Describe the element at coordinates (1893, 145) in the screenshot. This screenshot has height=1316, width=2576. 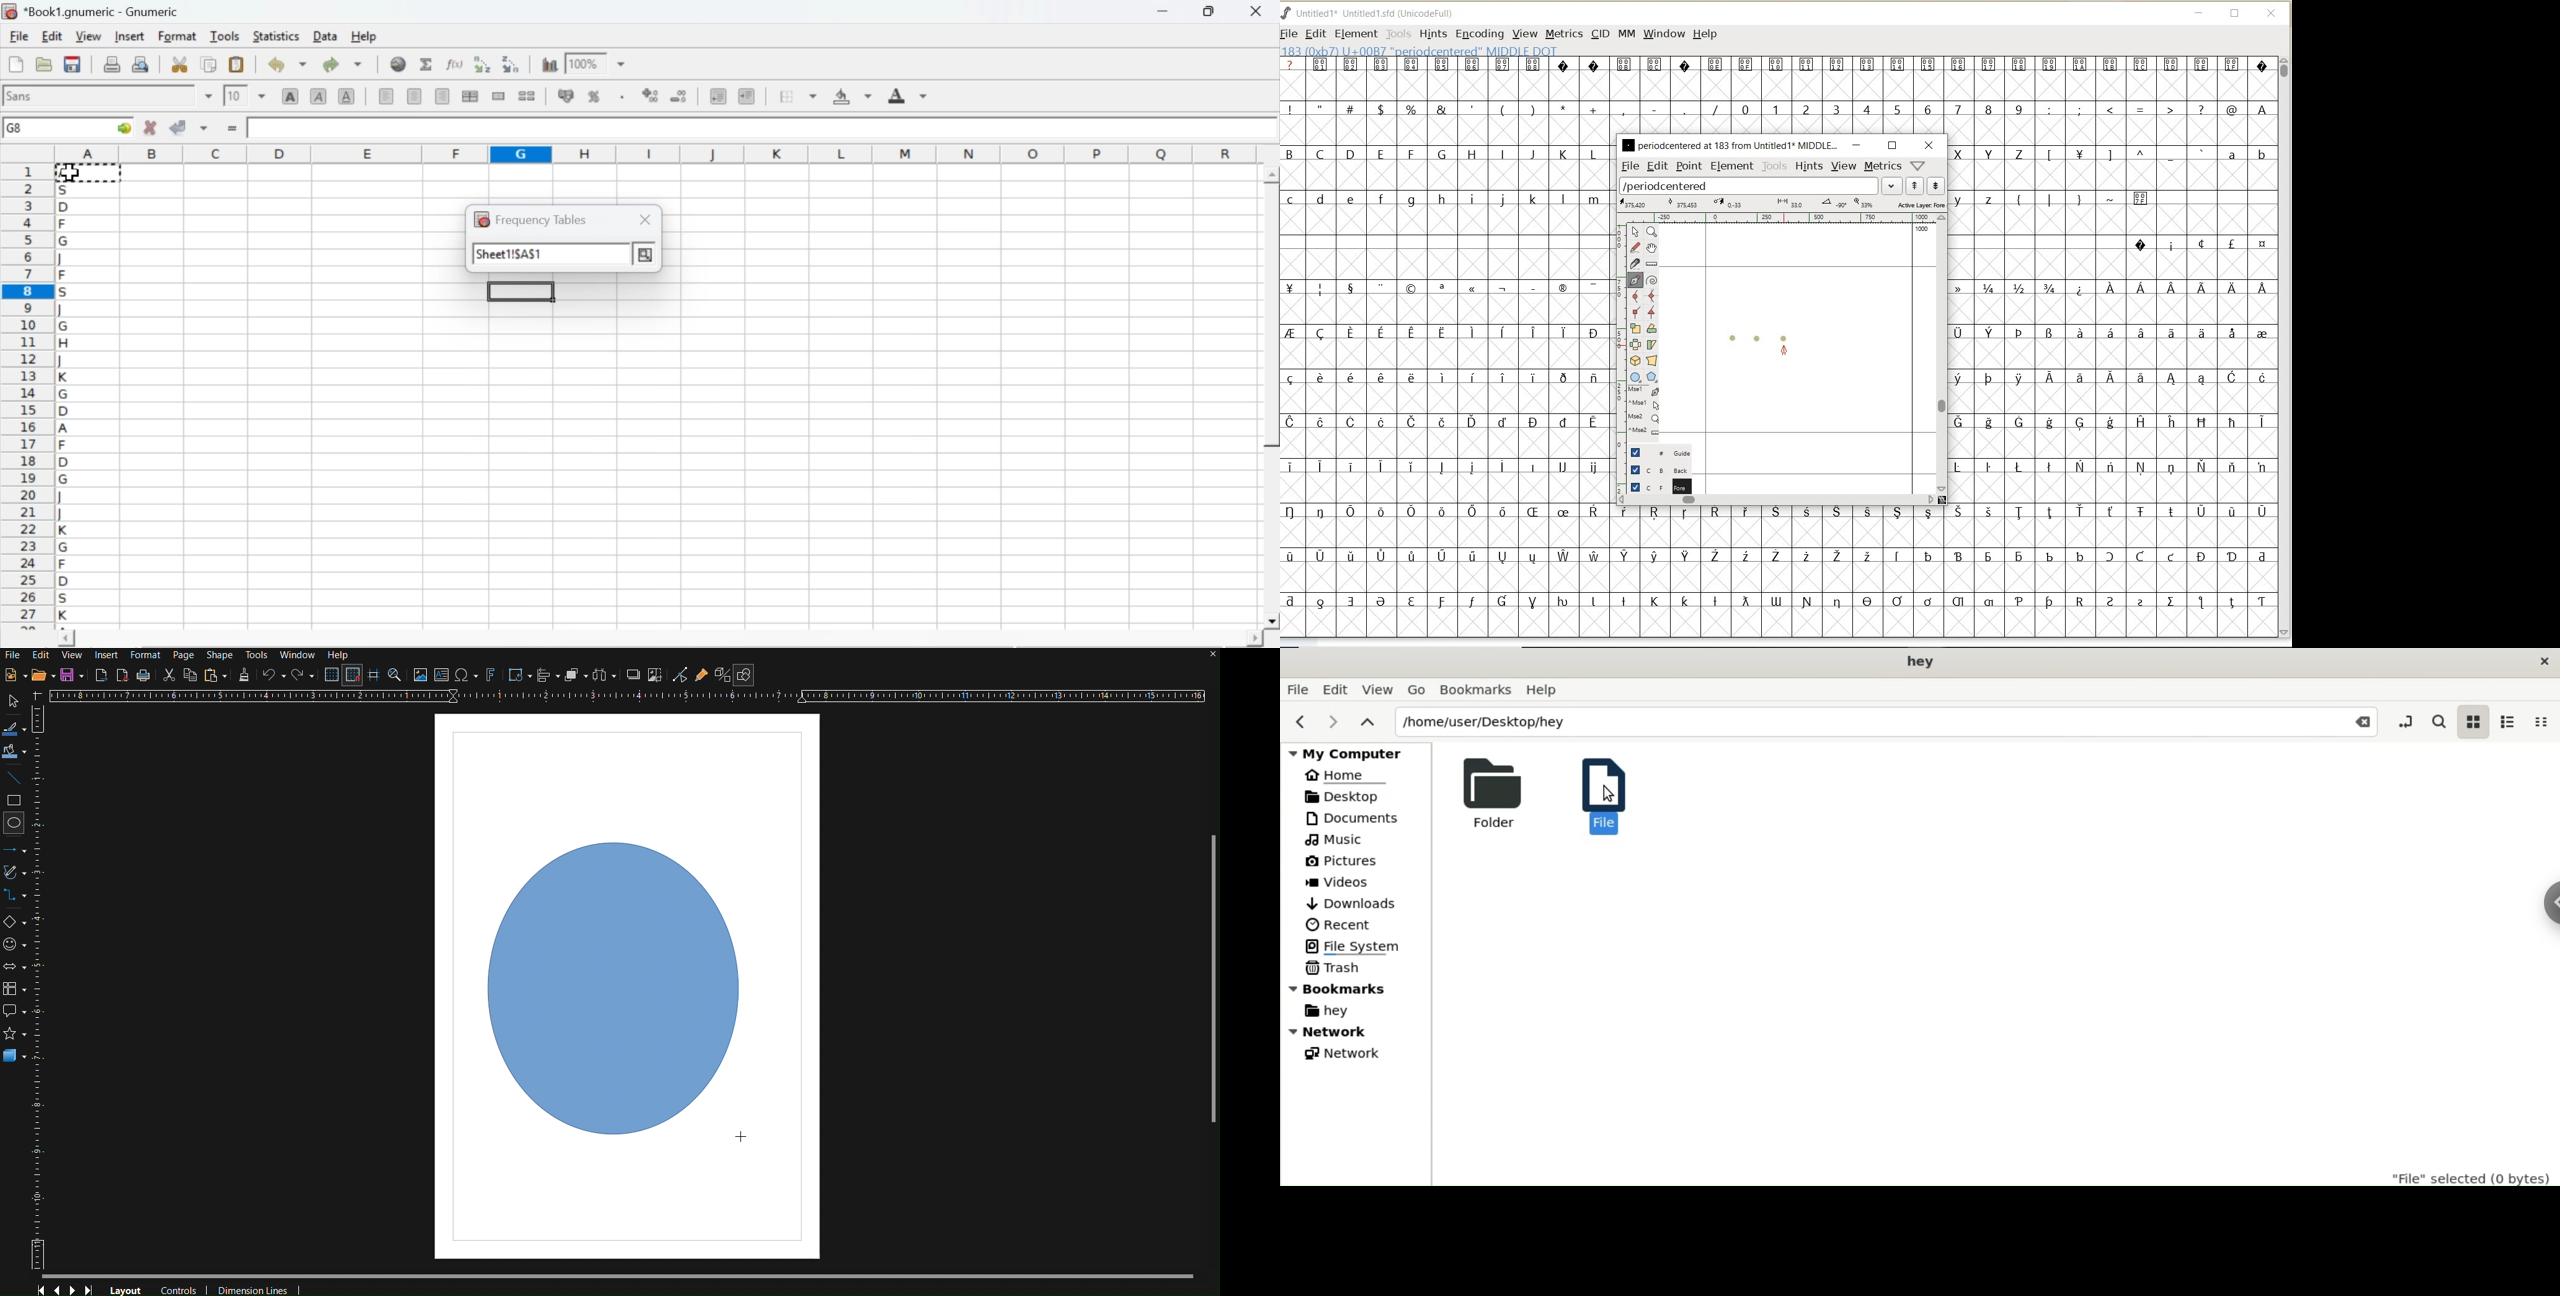
I see `restore` at that location.